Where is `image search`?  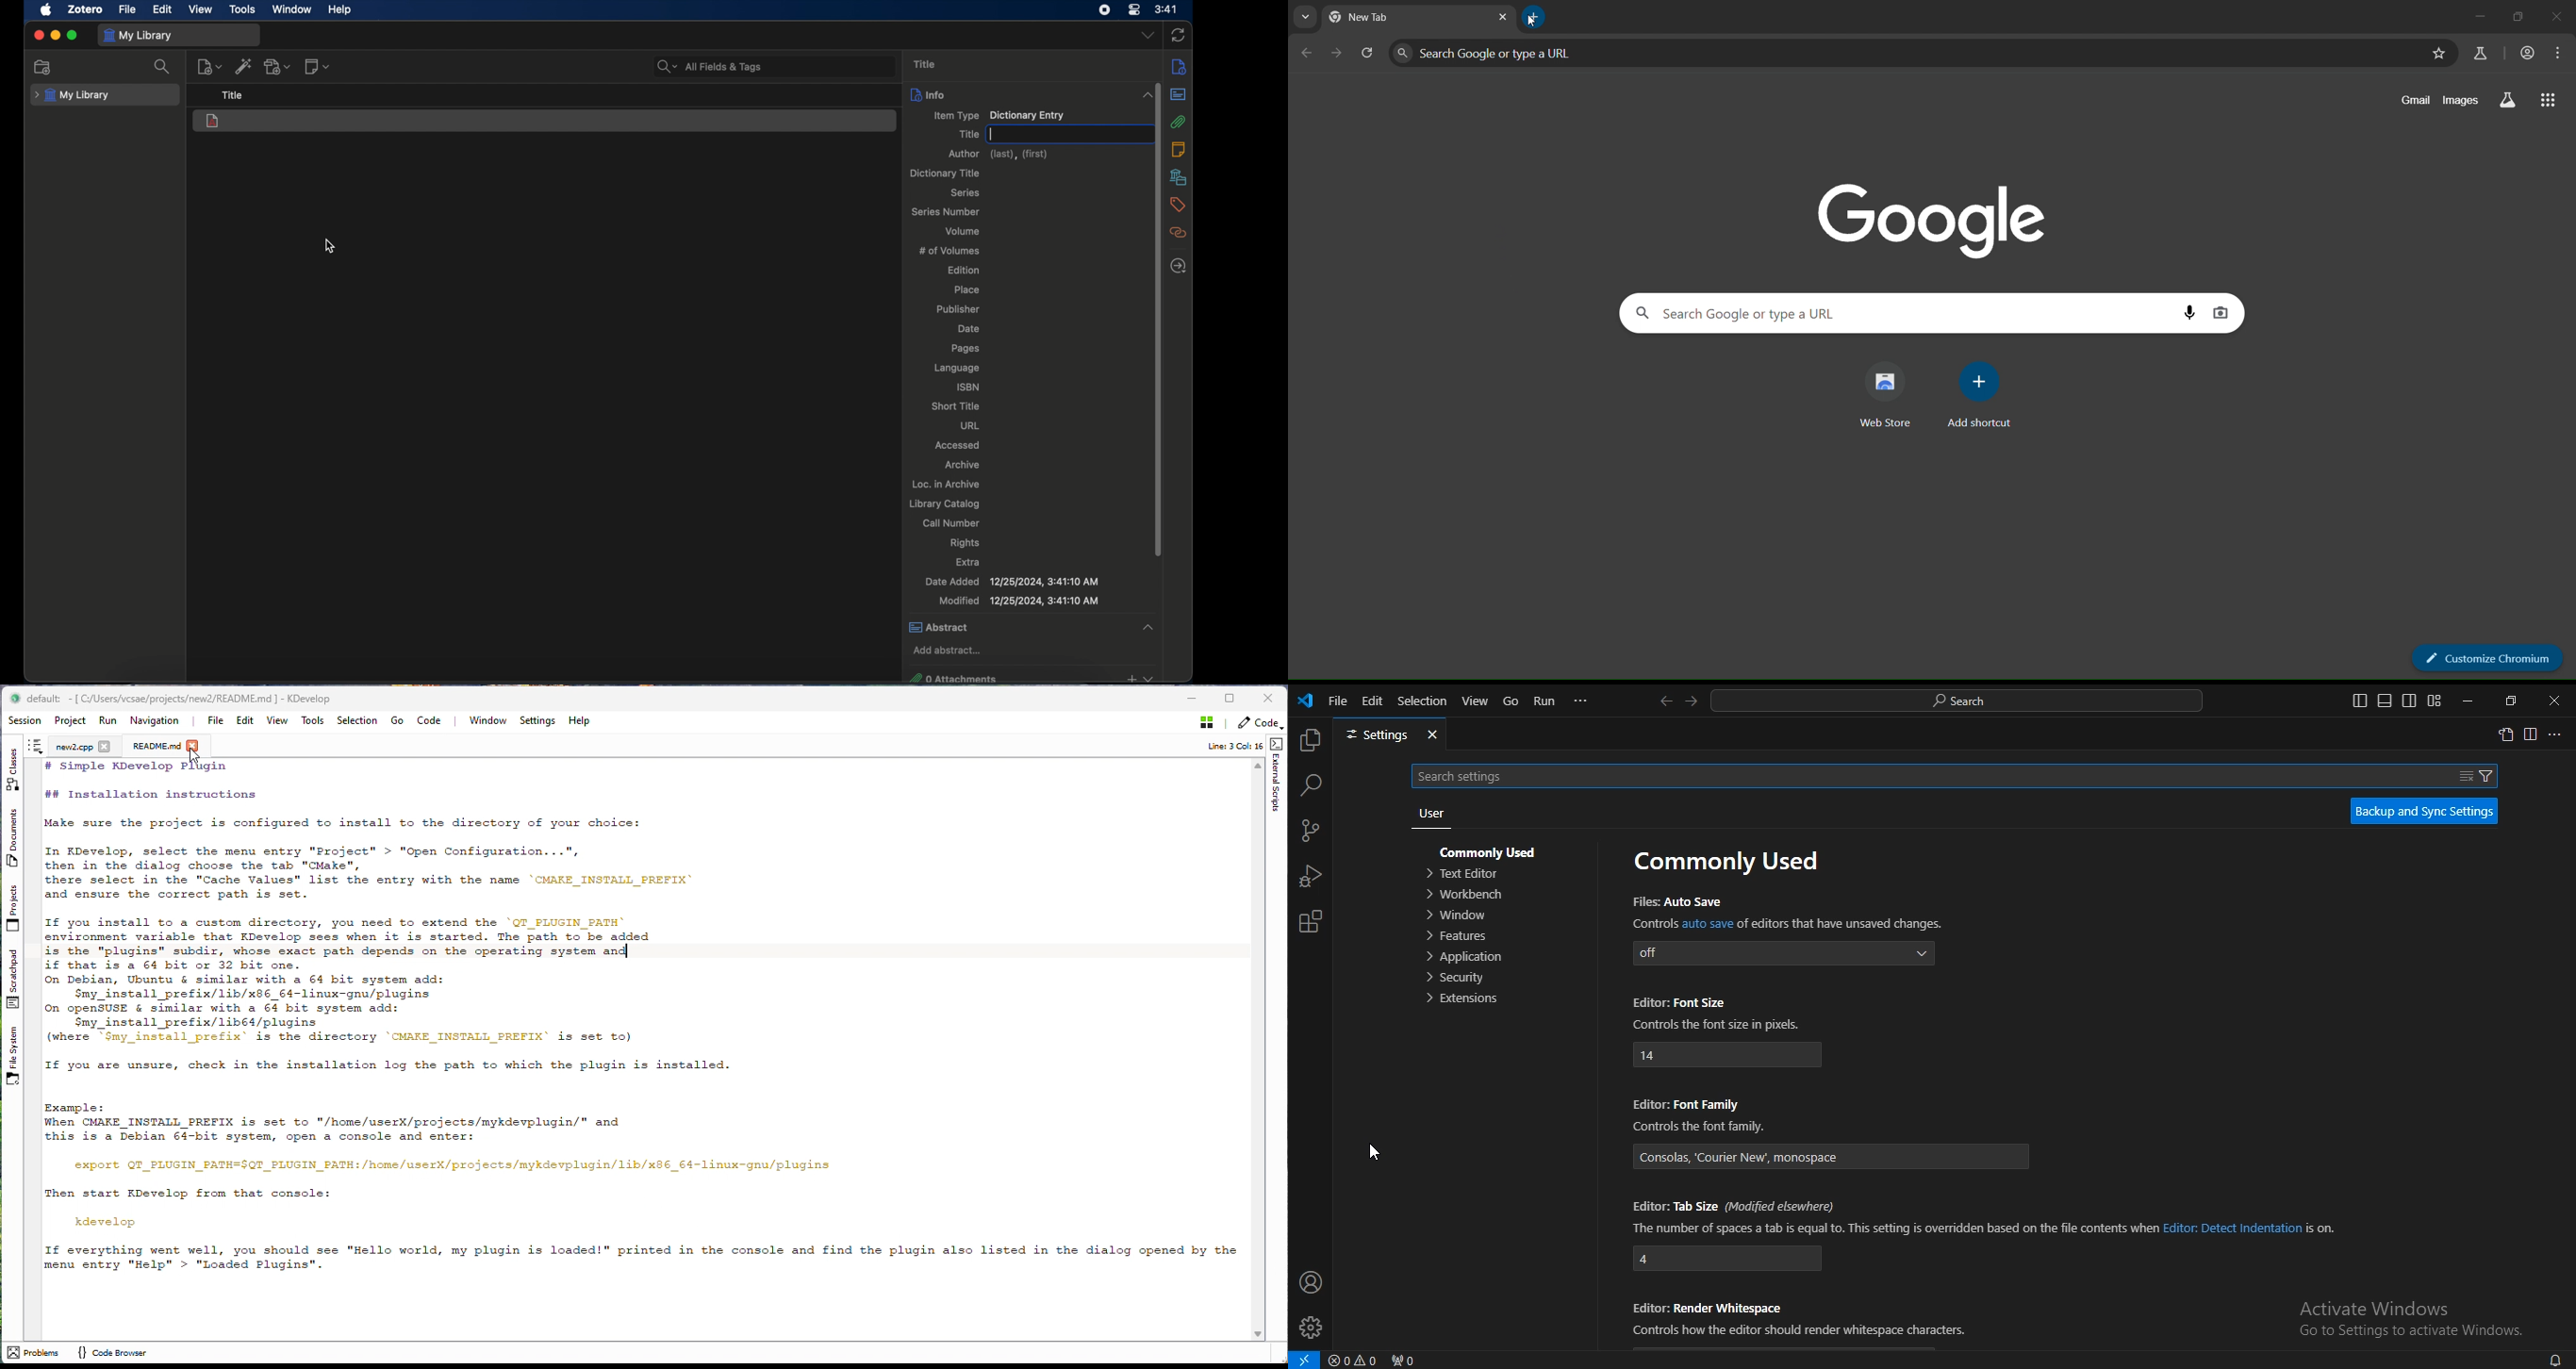 image search is located at coordinates (2223, 313).